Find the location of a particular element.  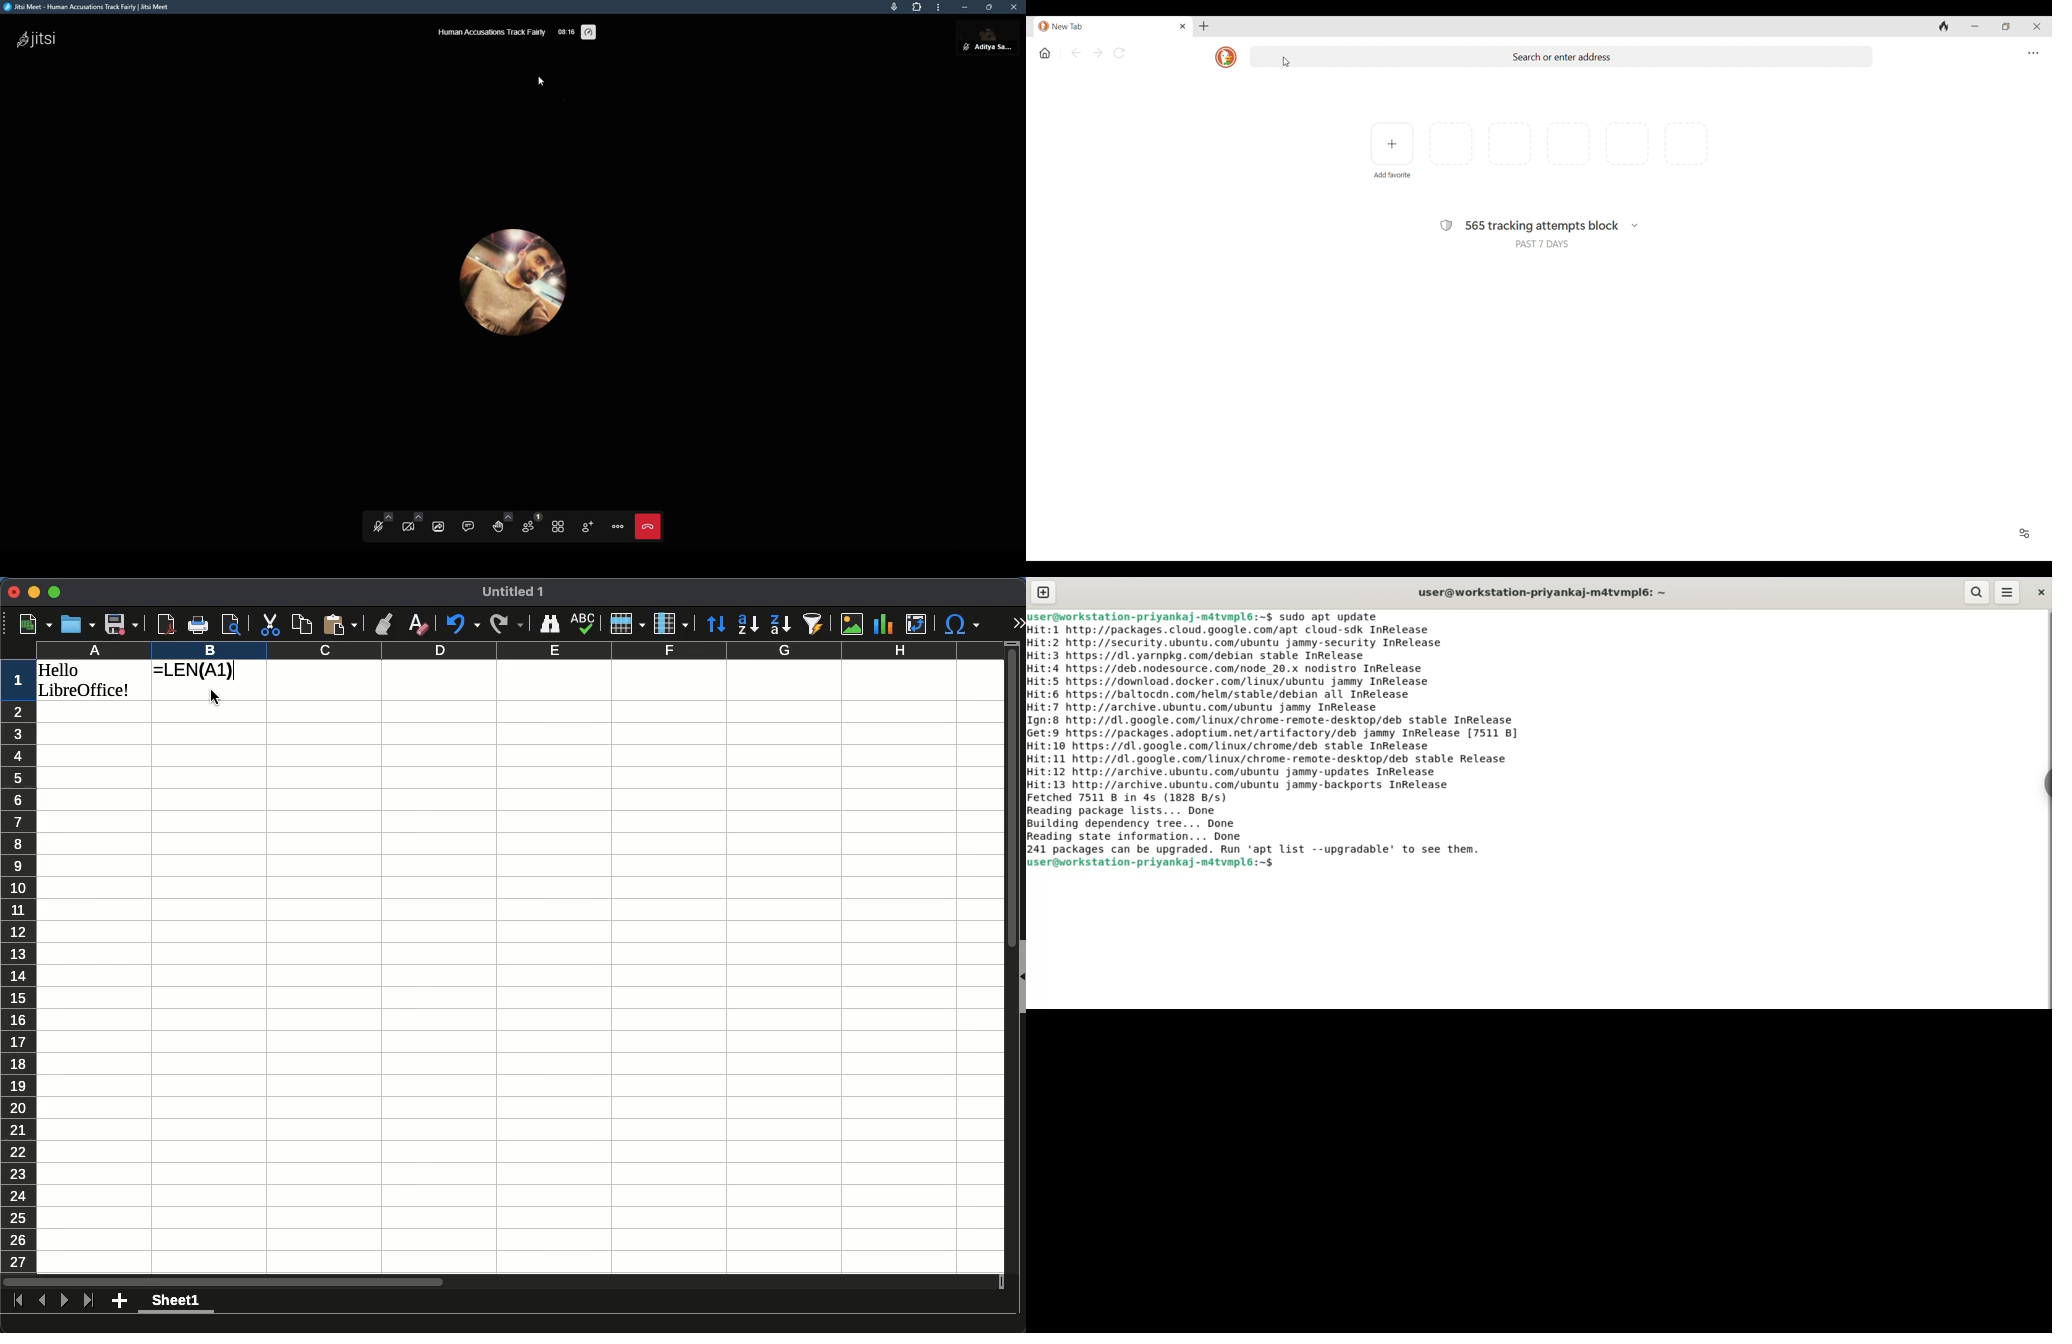

add people is located at coordinates (588, 527).